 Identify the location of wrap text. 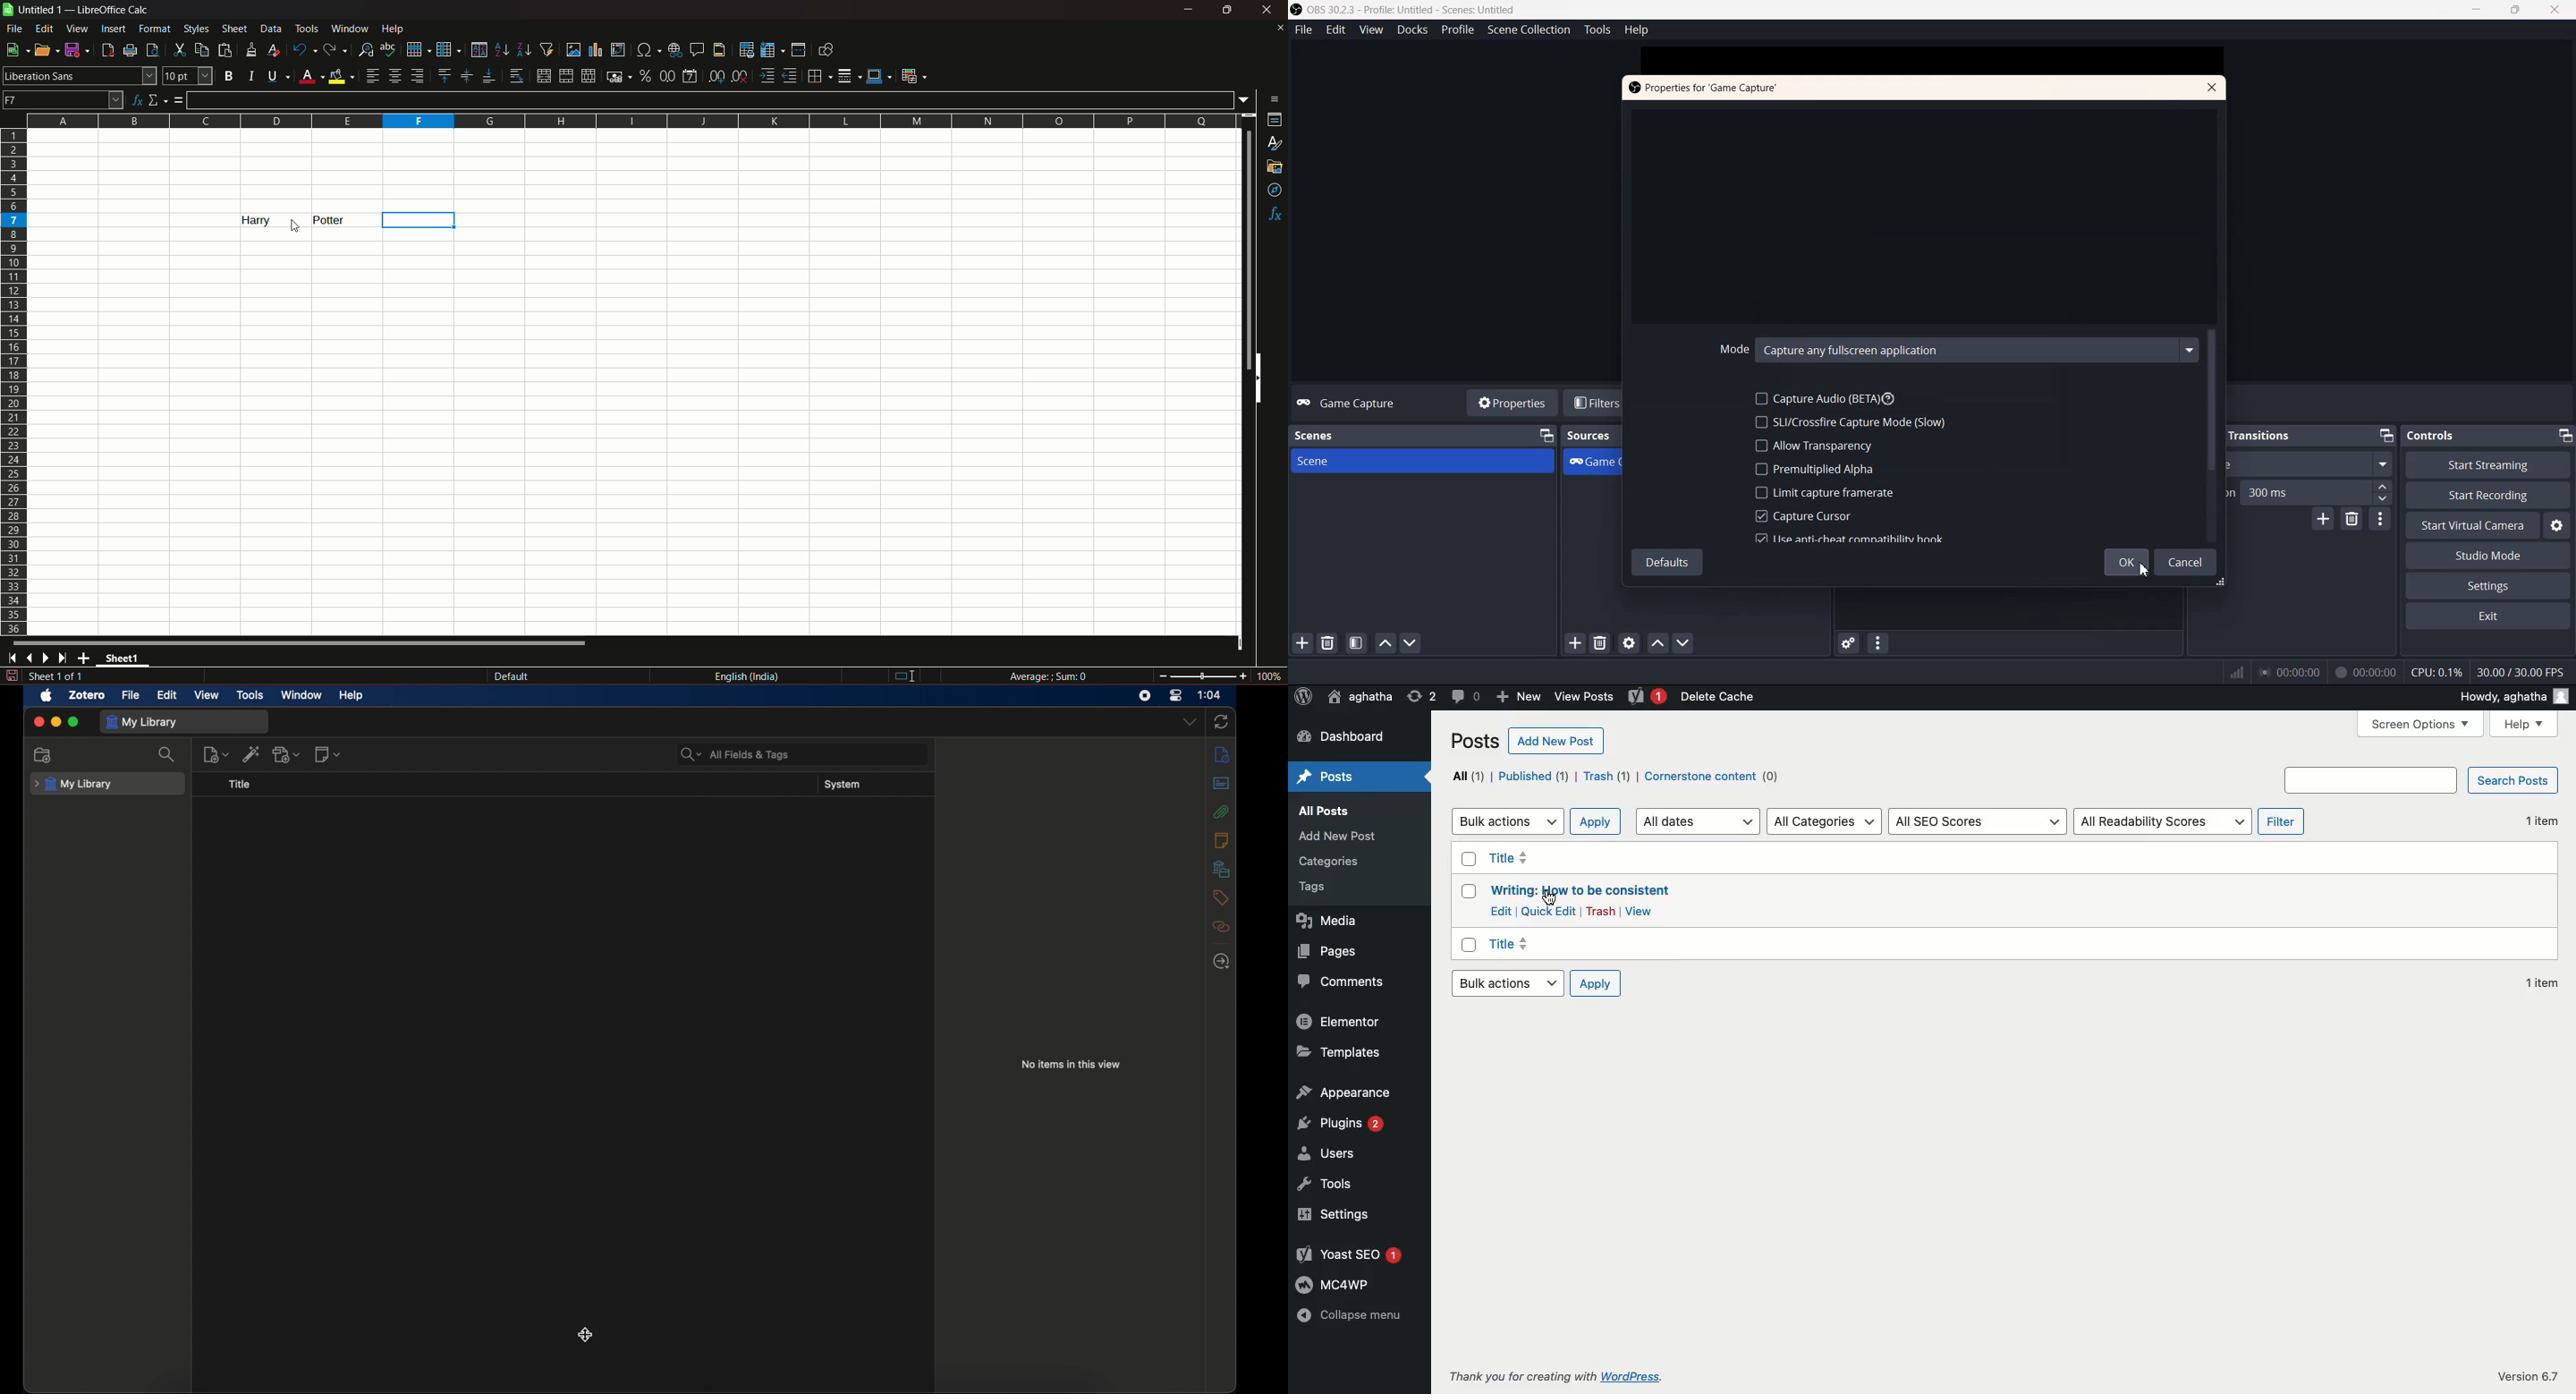
(516, 76).